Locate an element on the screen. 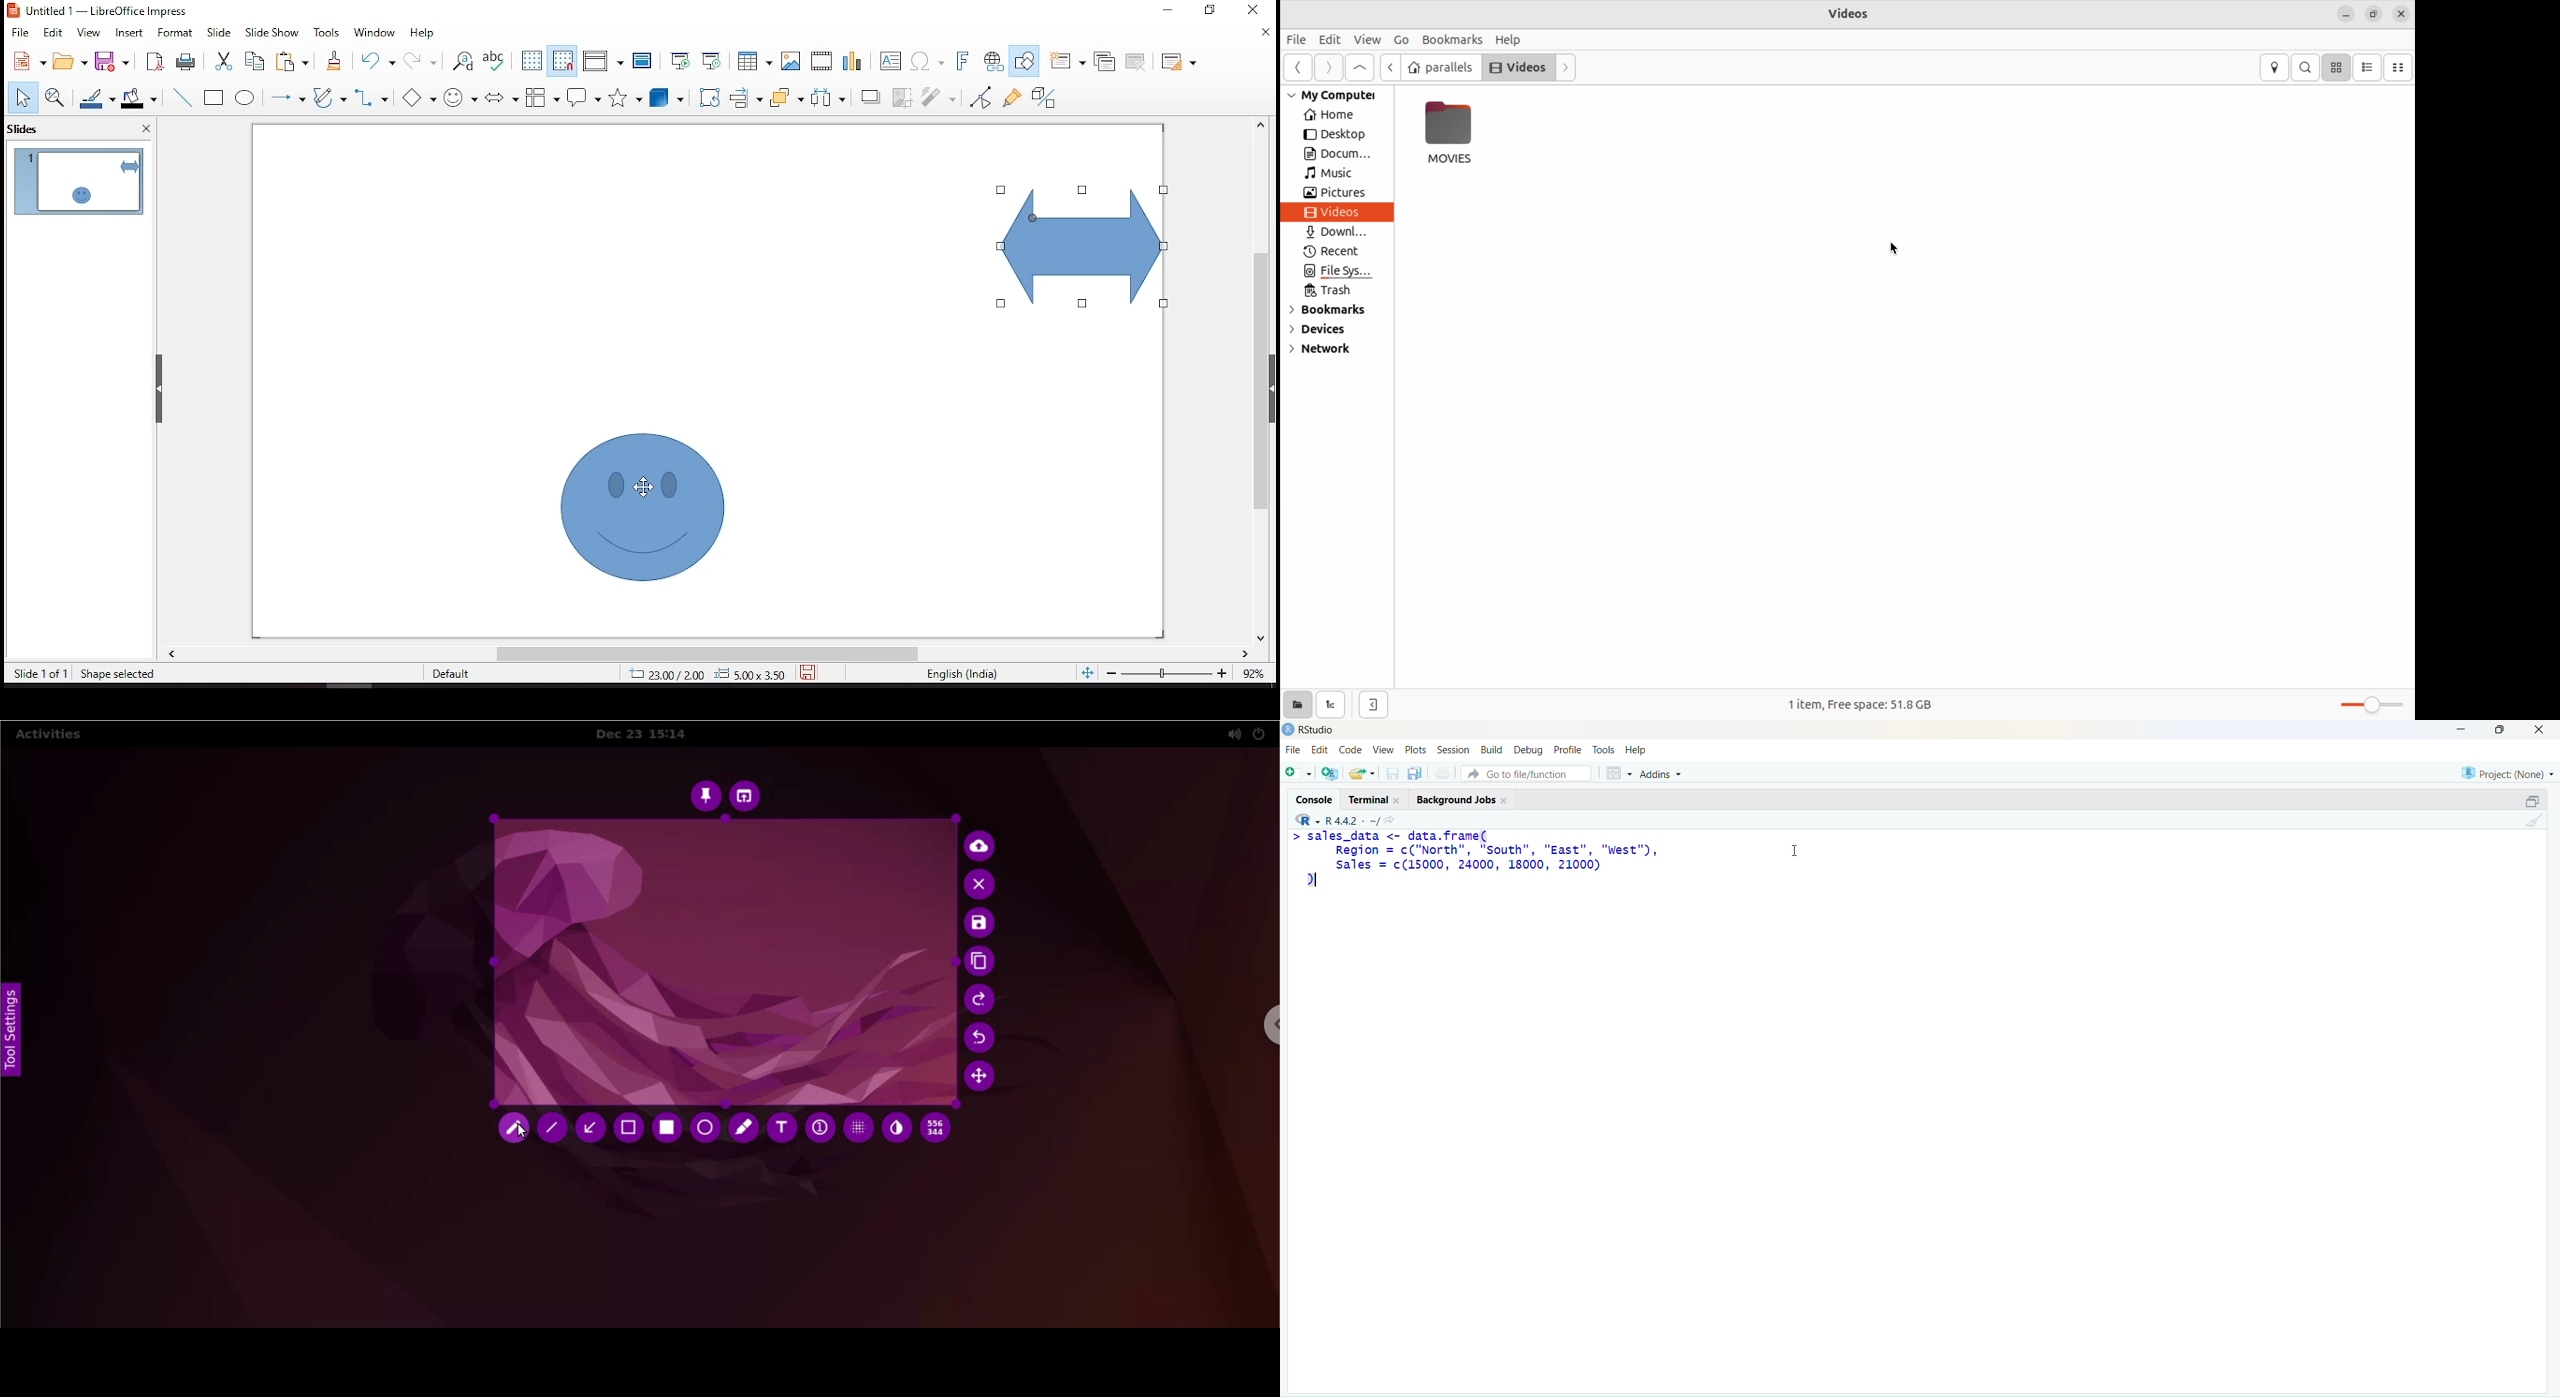 This screenshot has height=1400, width=2576. print is located at coordinates (1443, 775).